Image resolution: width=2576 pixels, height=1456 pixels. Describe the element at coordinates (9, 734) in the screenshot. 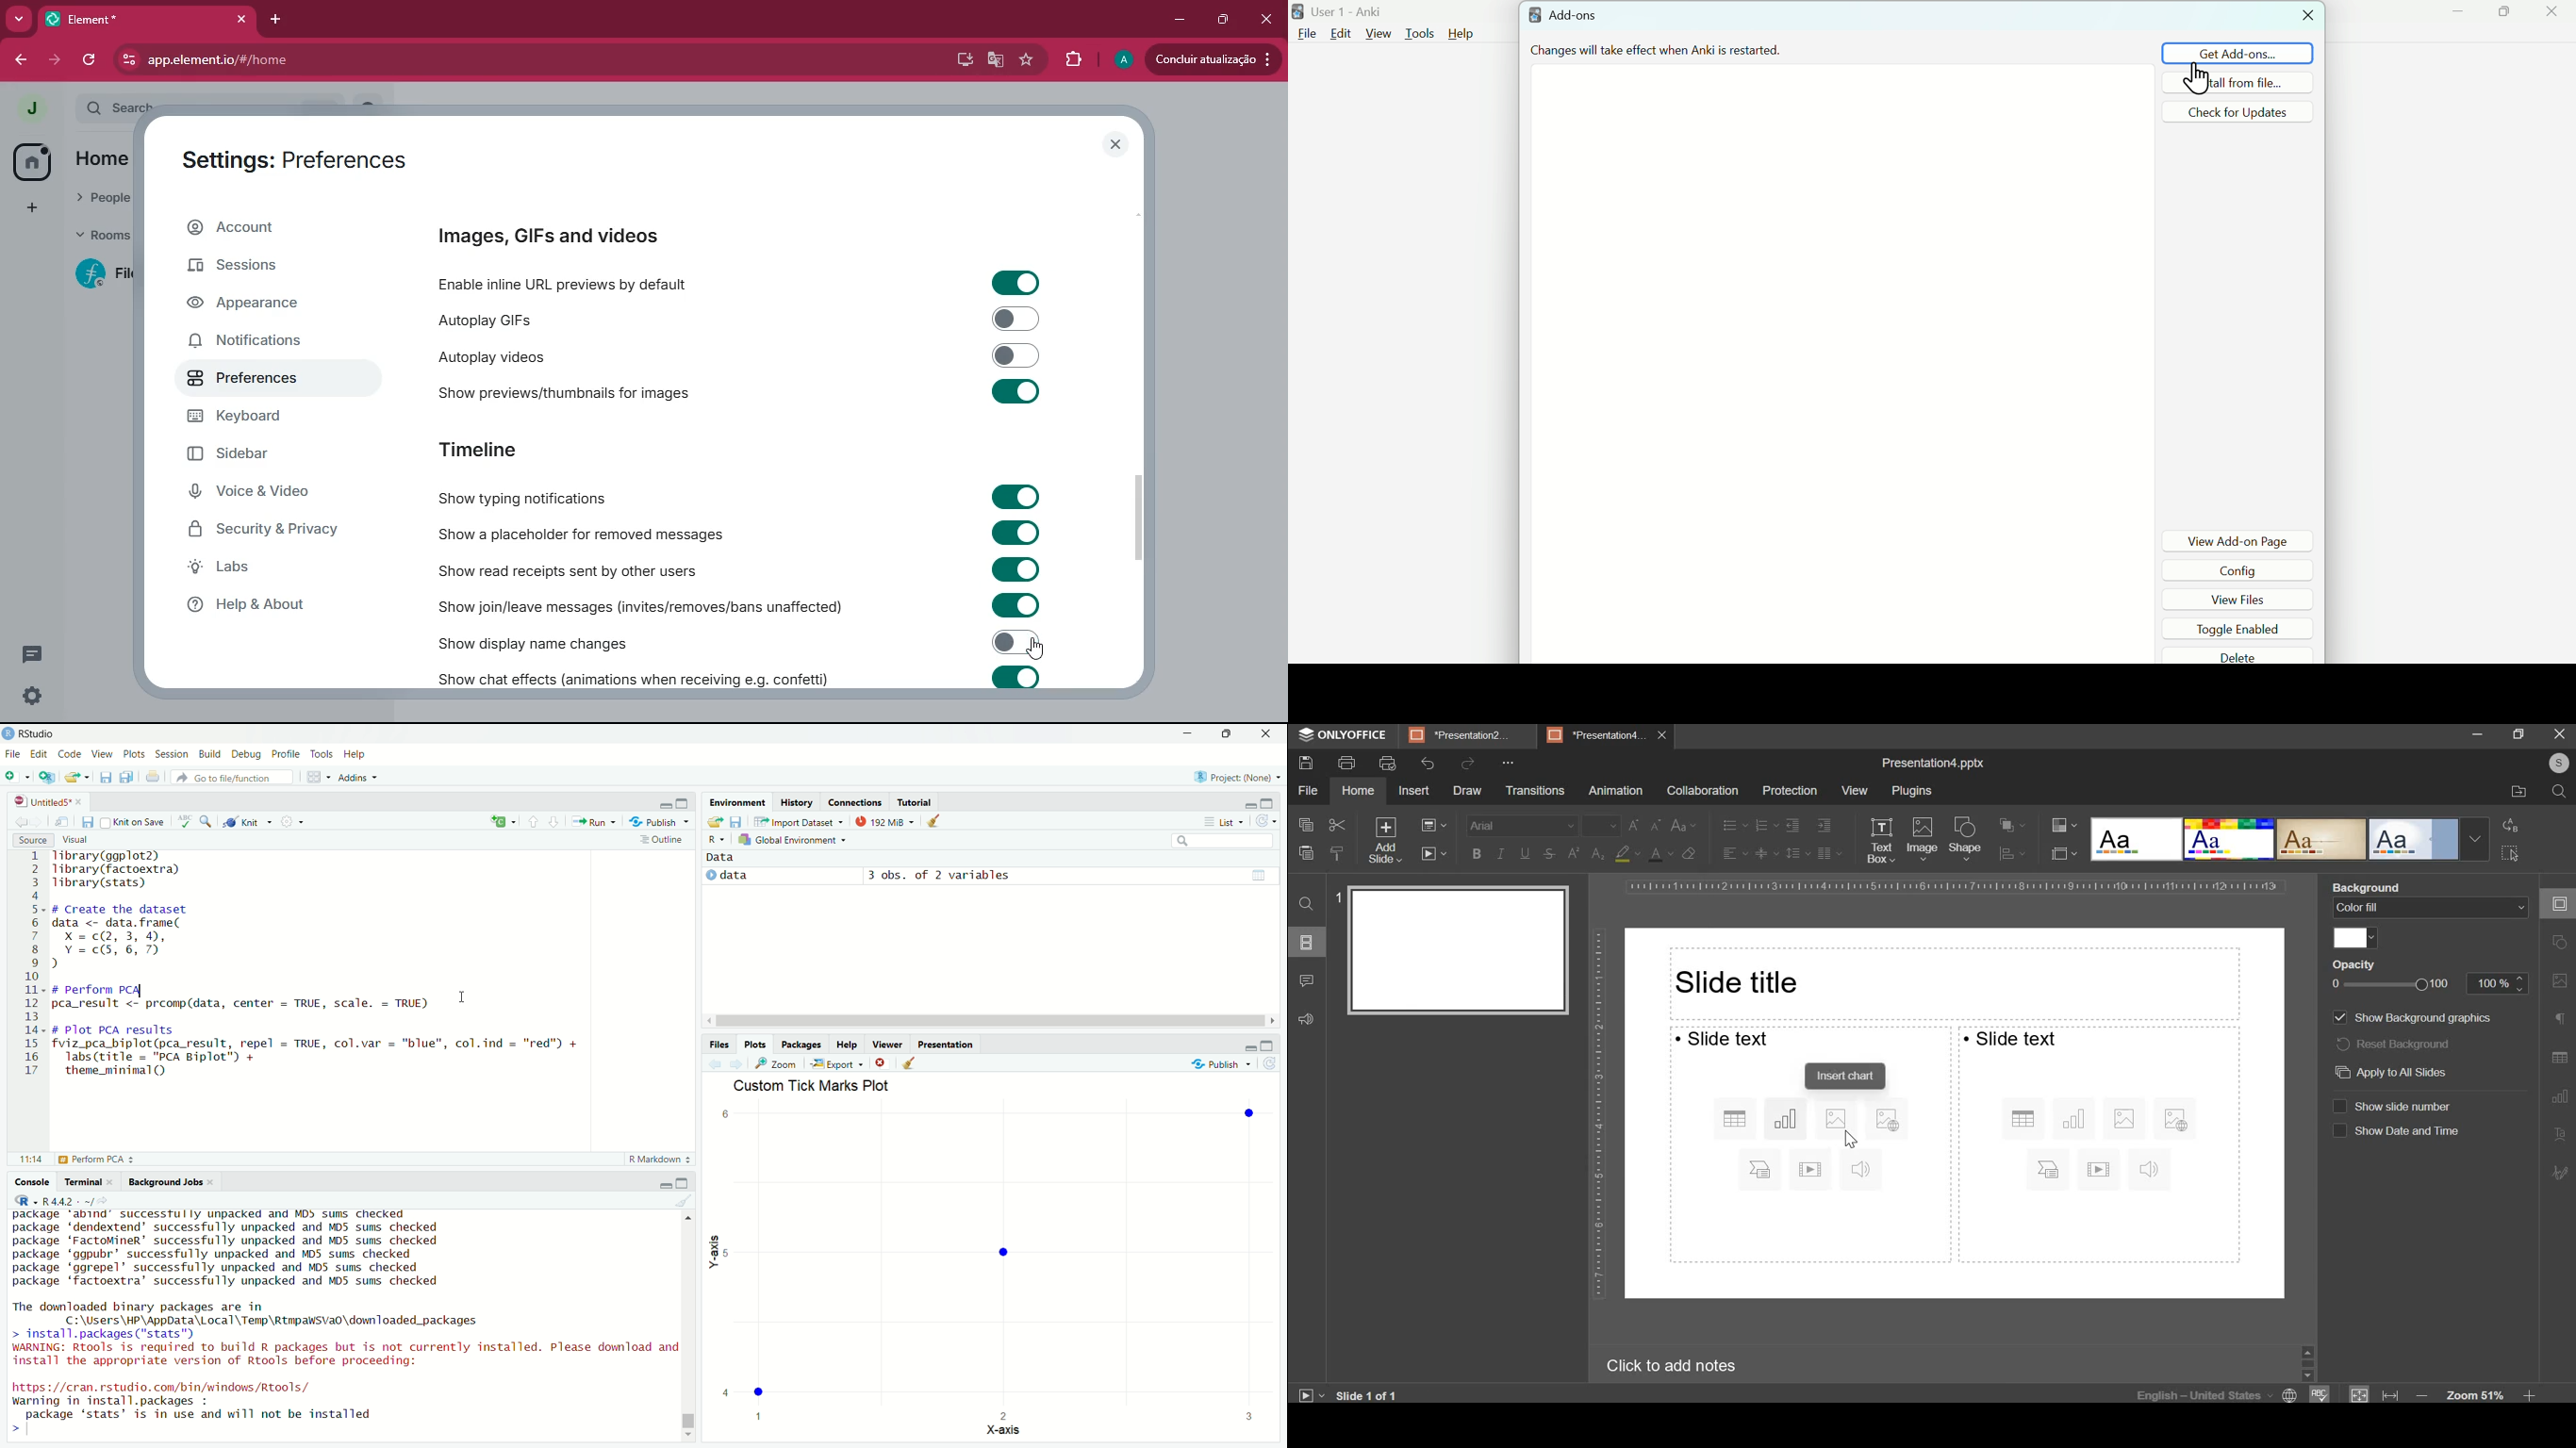

I see `Logo` at that location.